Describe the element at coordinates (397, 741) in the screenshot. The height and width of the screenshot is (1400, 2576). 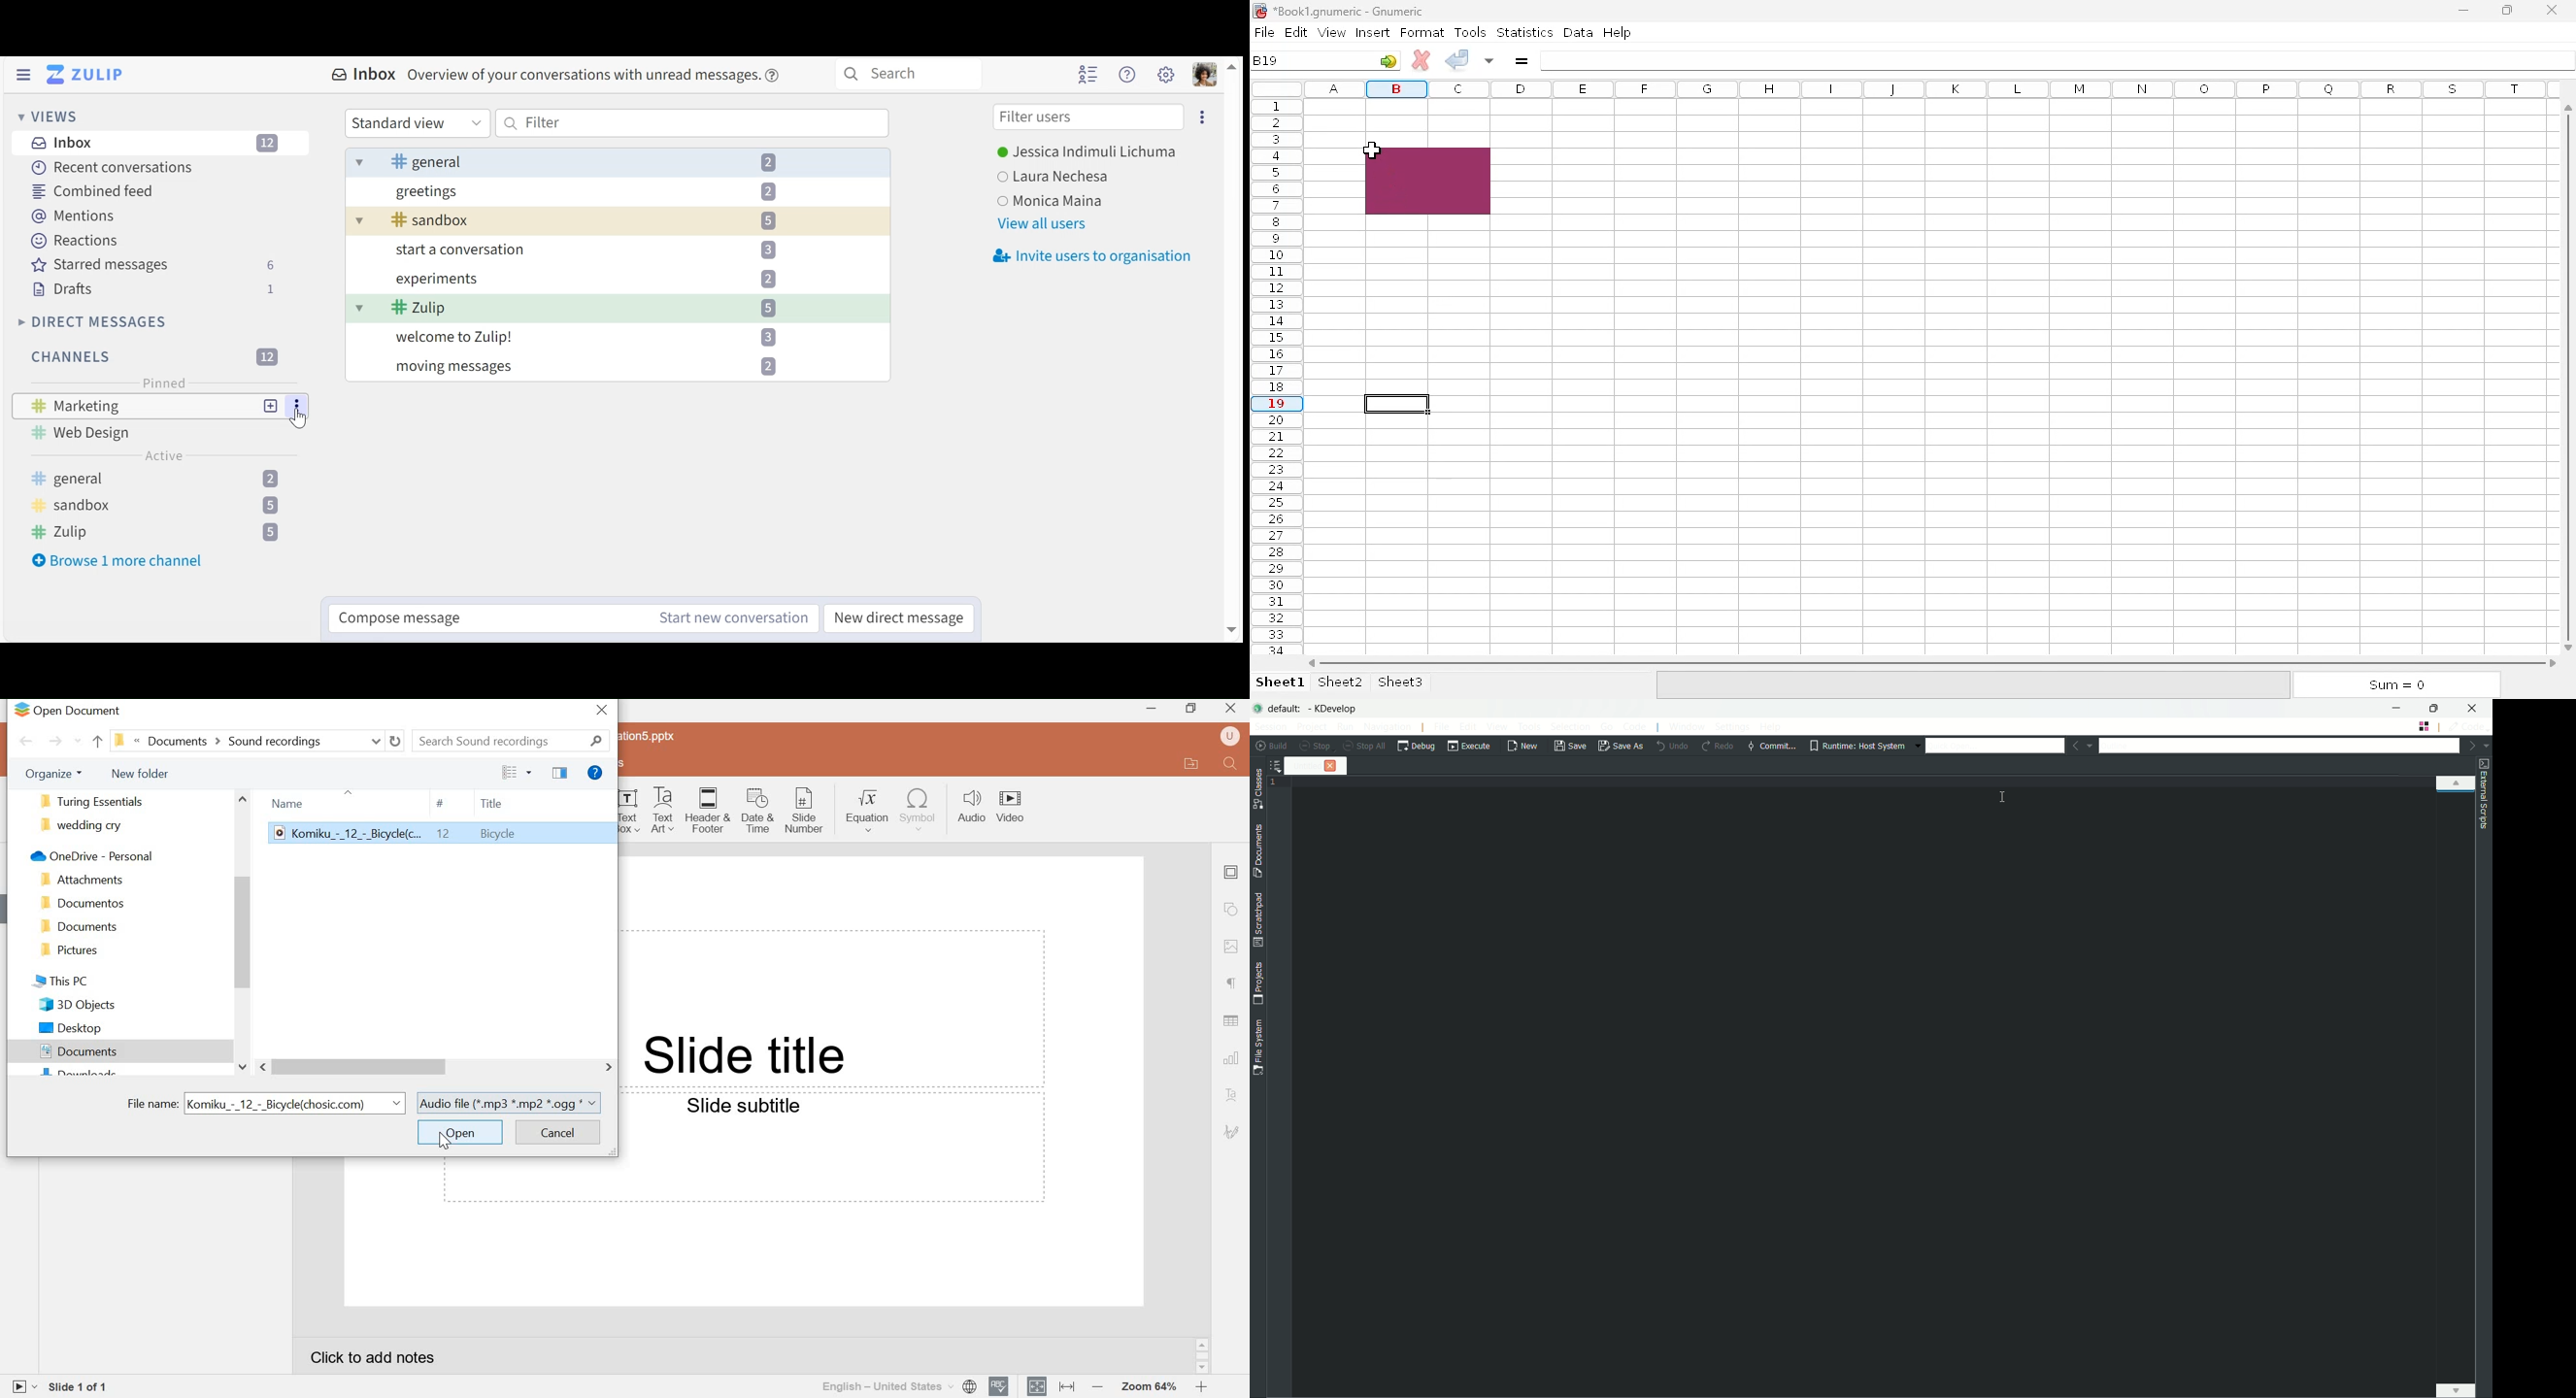
I see `refresh` at that location.